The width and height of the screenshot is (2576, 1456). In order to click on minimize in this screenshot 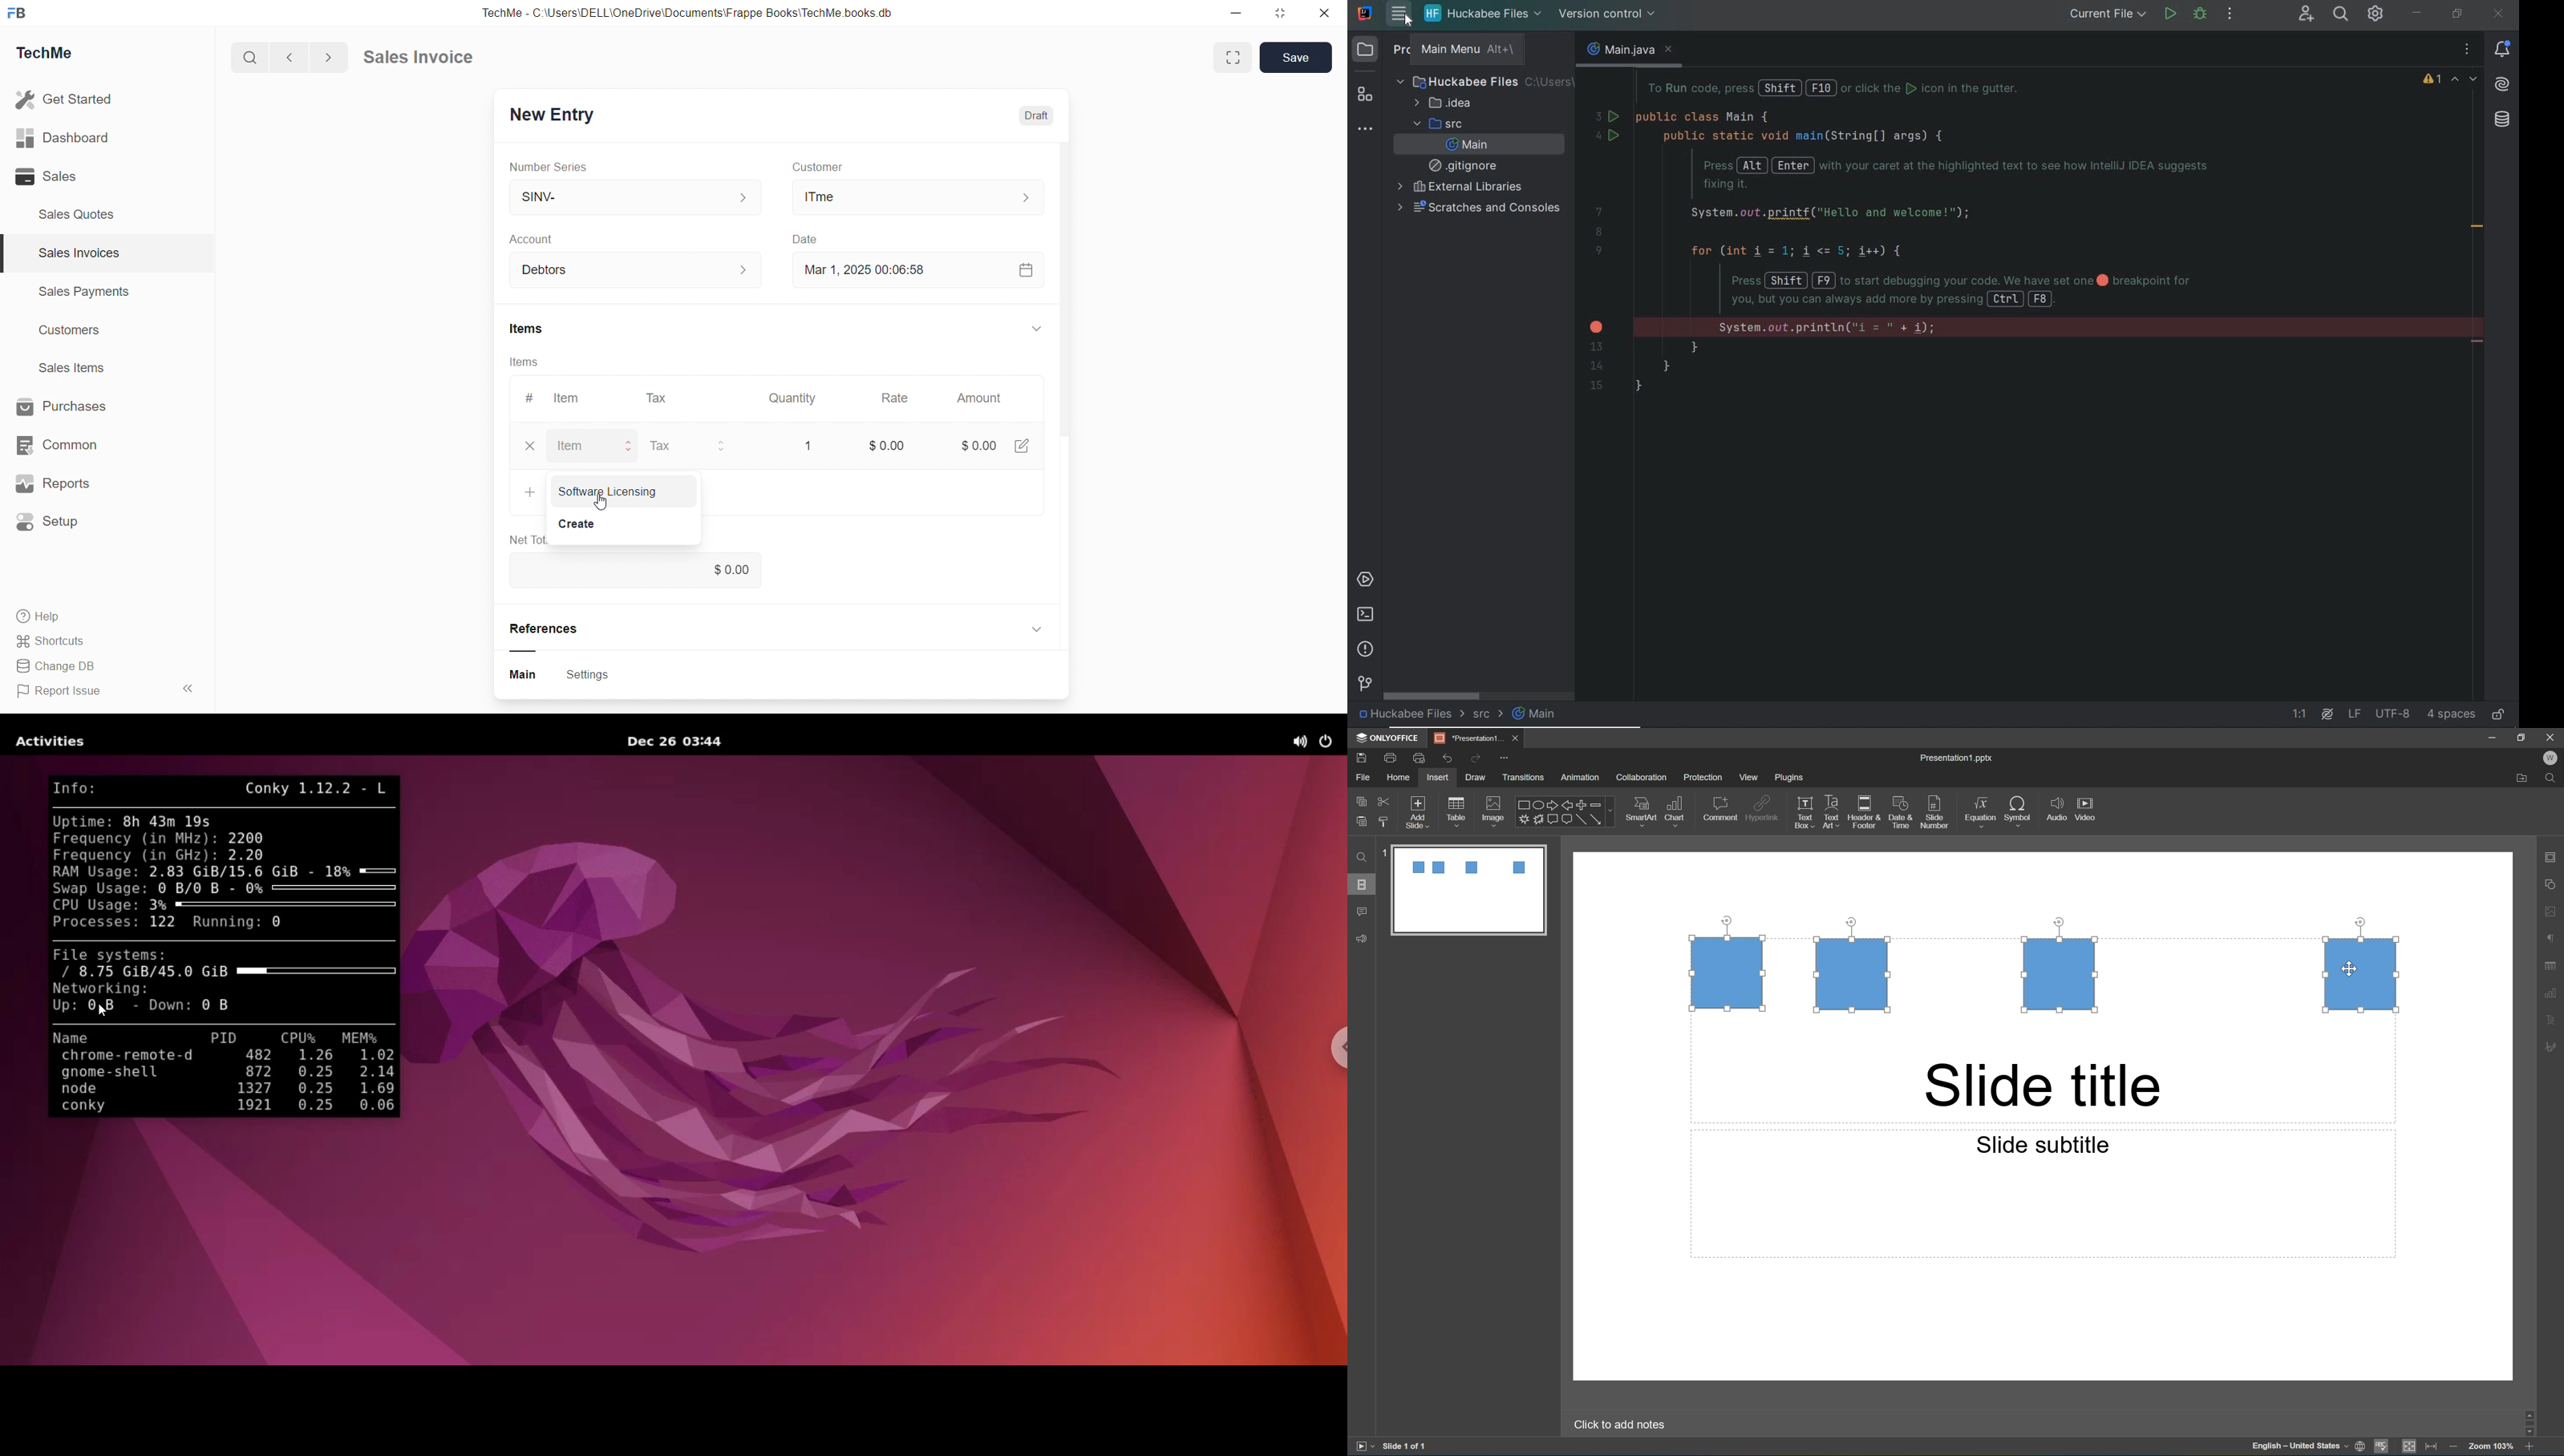, I will do `click(2492, 736)`.